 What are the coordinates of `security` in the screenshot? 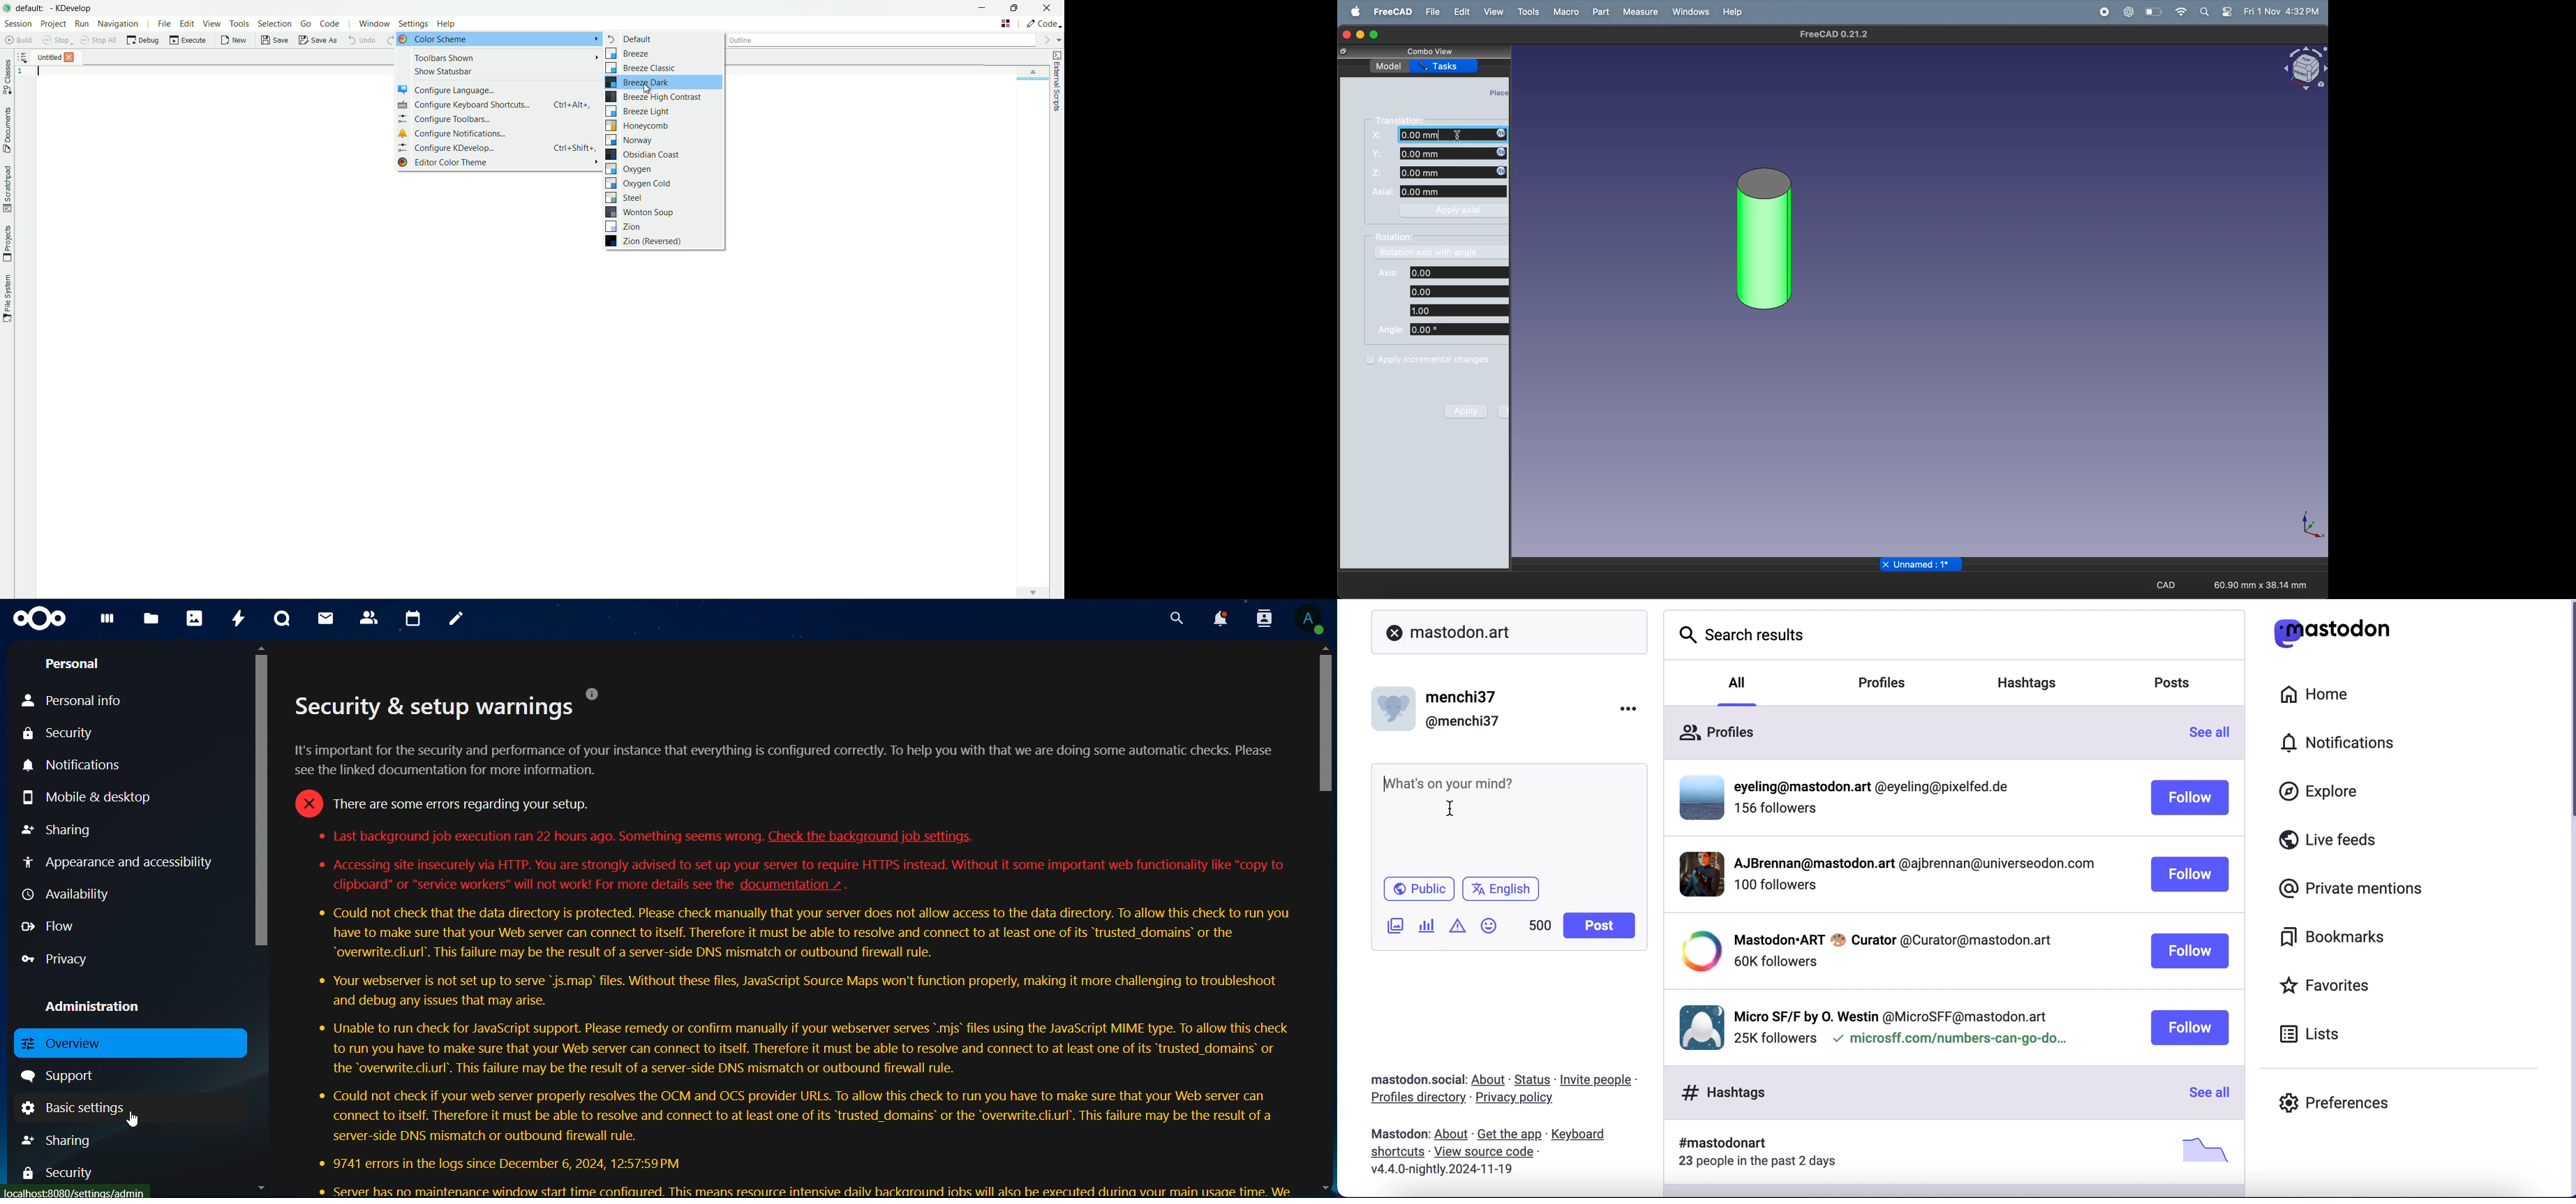 It's located at (66, 735).